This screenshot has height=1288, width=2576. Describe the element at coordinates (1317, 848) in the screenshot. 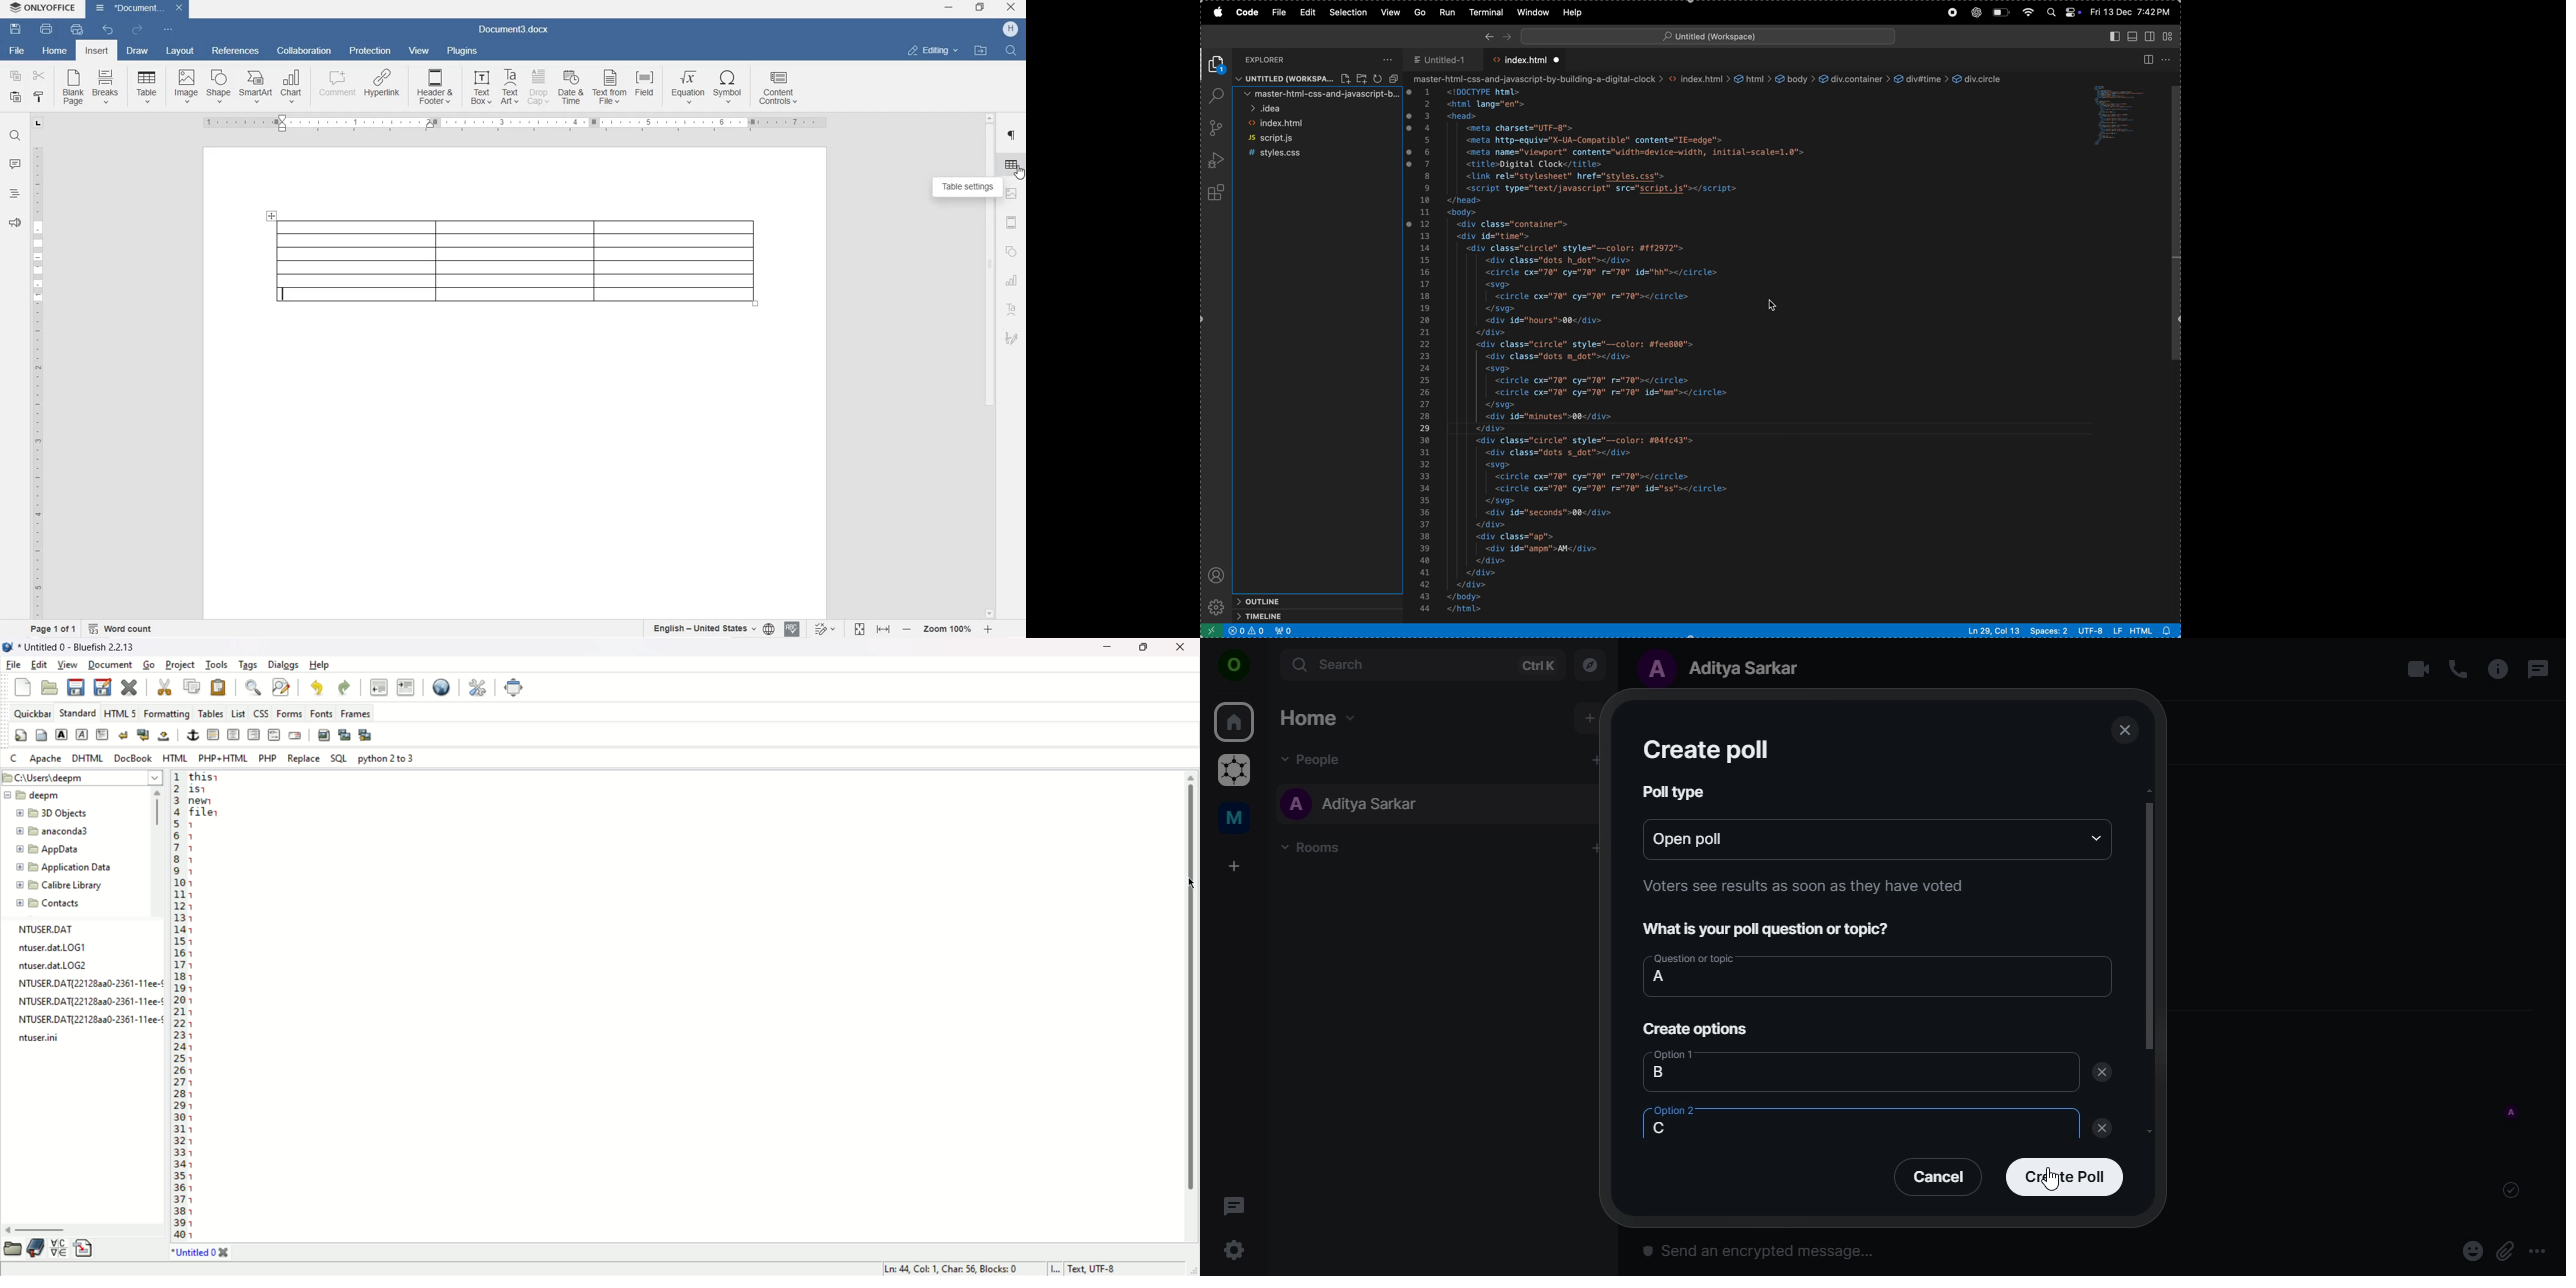

I see `rooms` at that location.